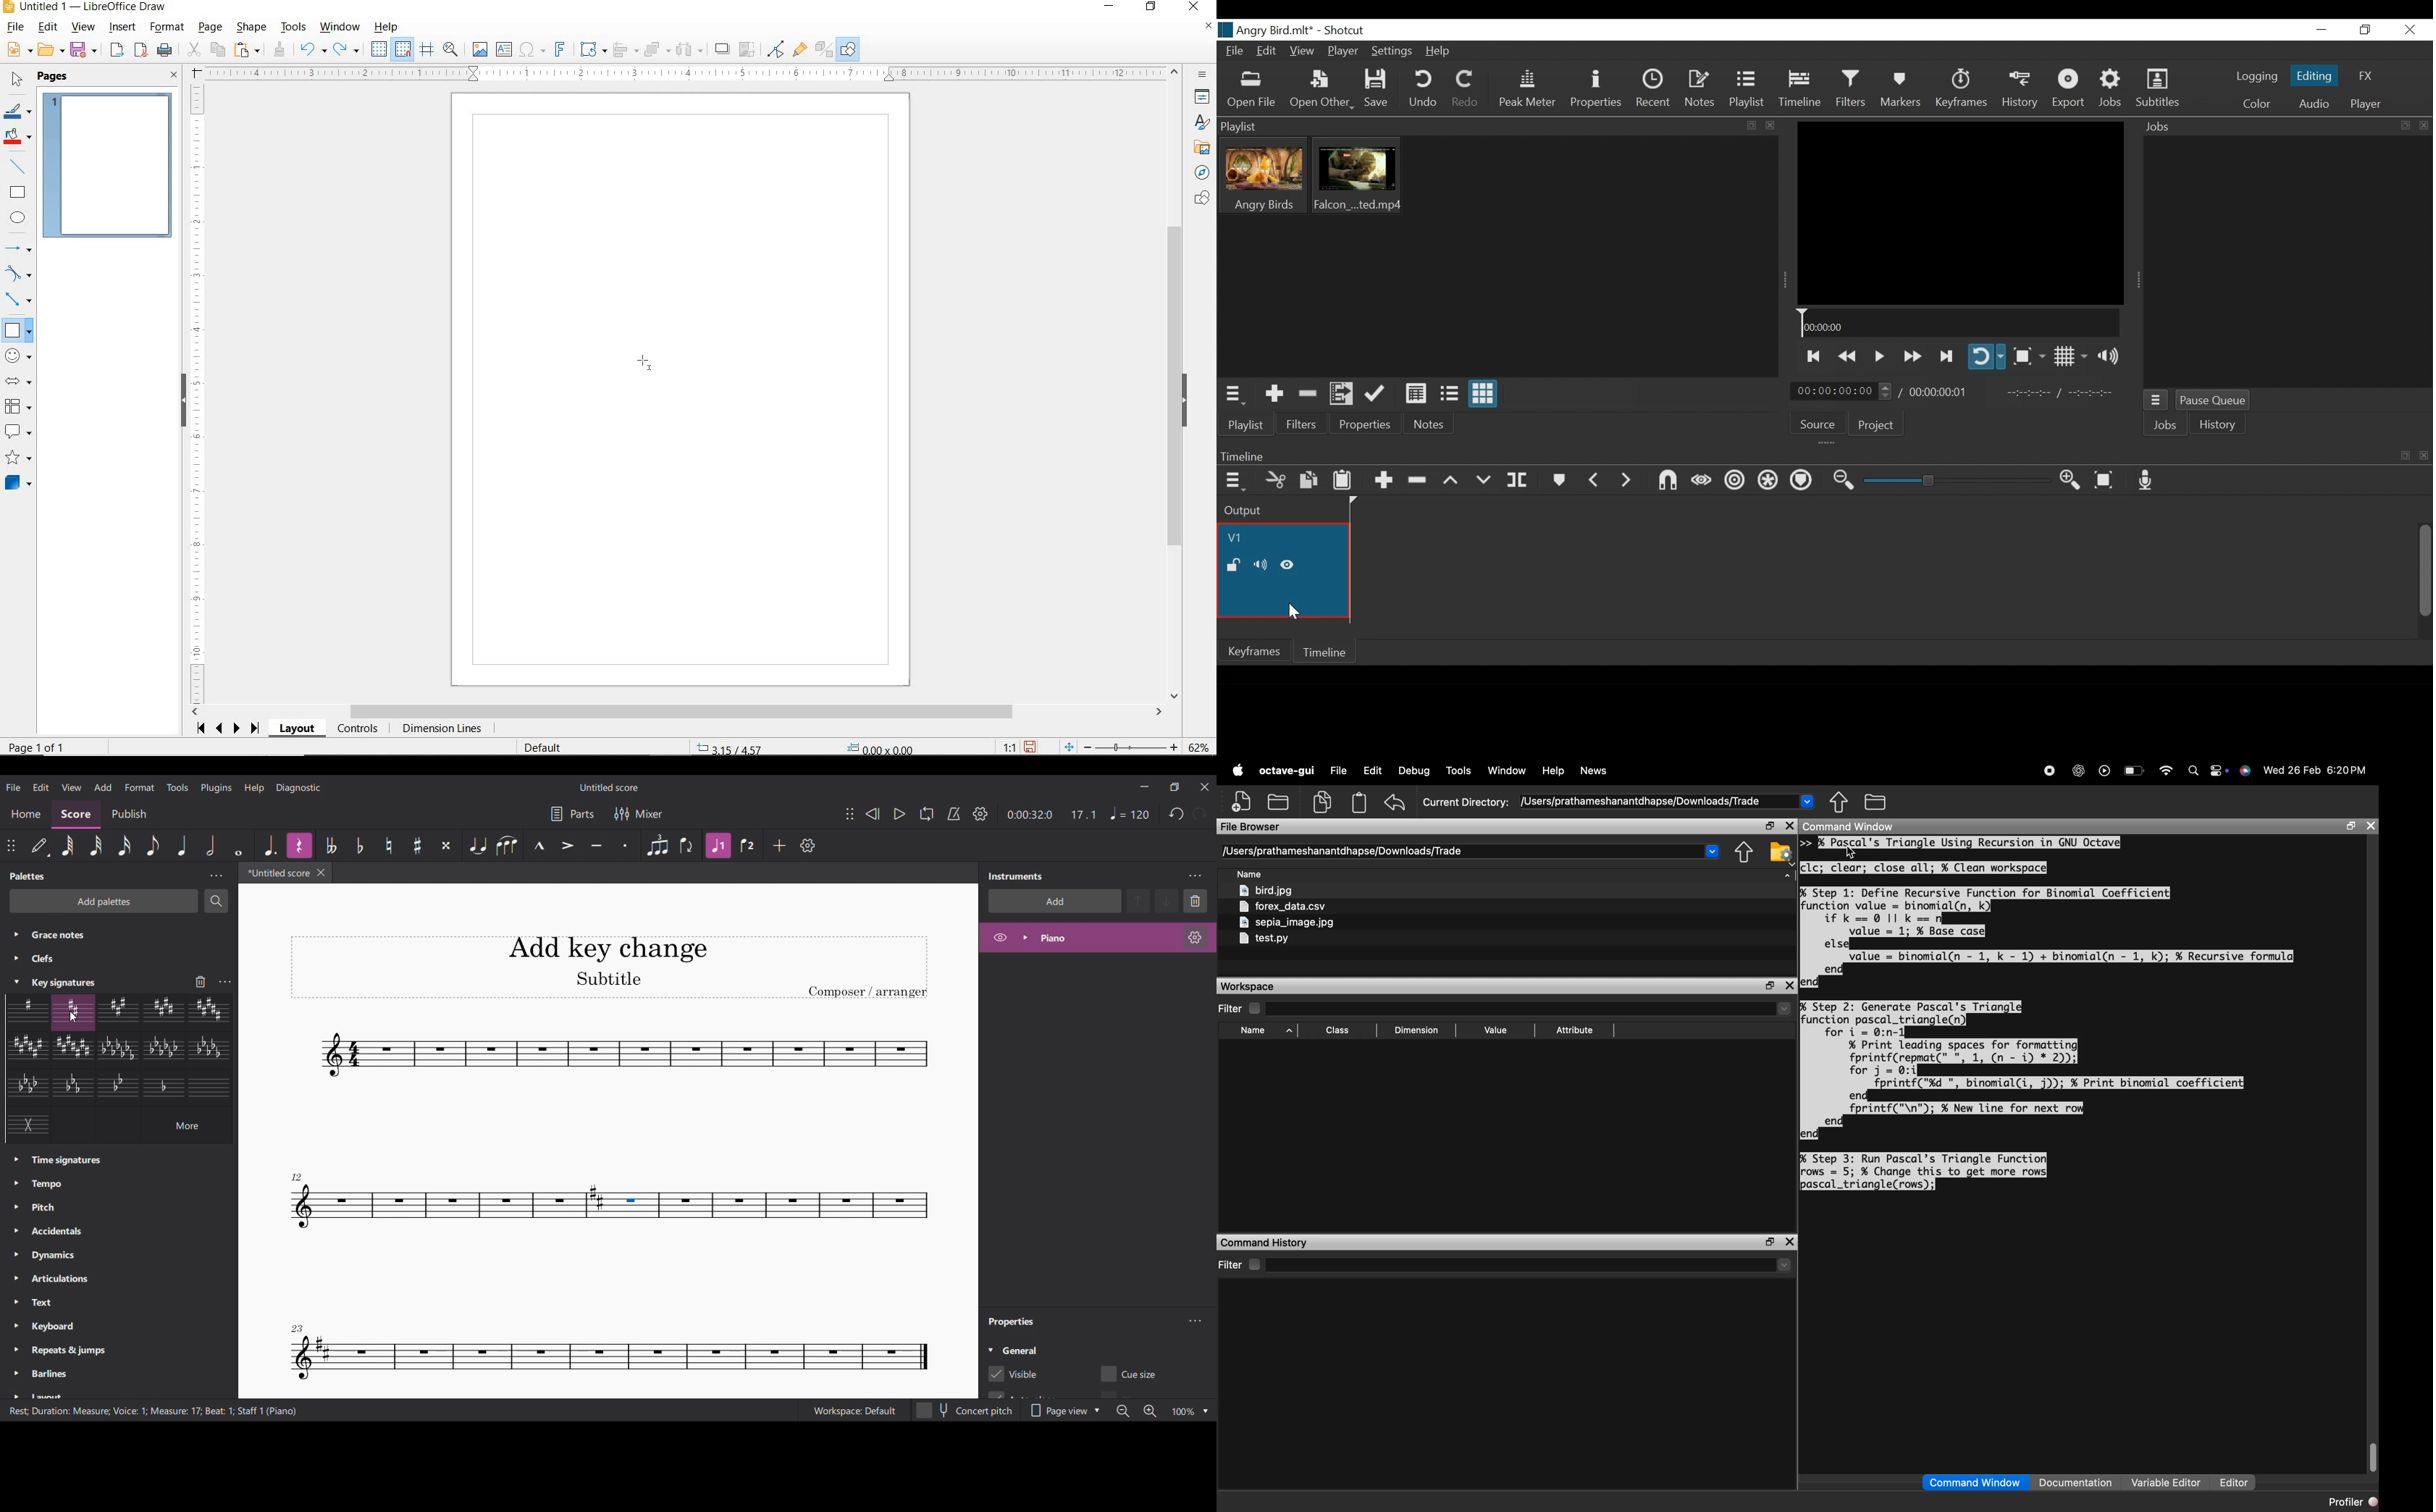 Image resolution: width=2436 pixels, height=1512 pixels. What do you see at coordinates (823, 49) in the screenshot?
I see `TOGGLE EXTRUSION` at bounding box center [823, 49].